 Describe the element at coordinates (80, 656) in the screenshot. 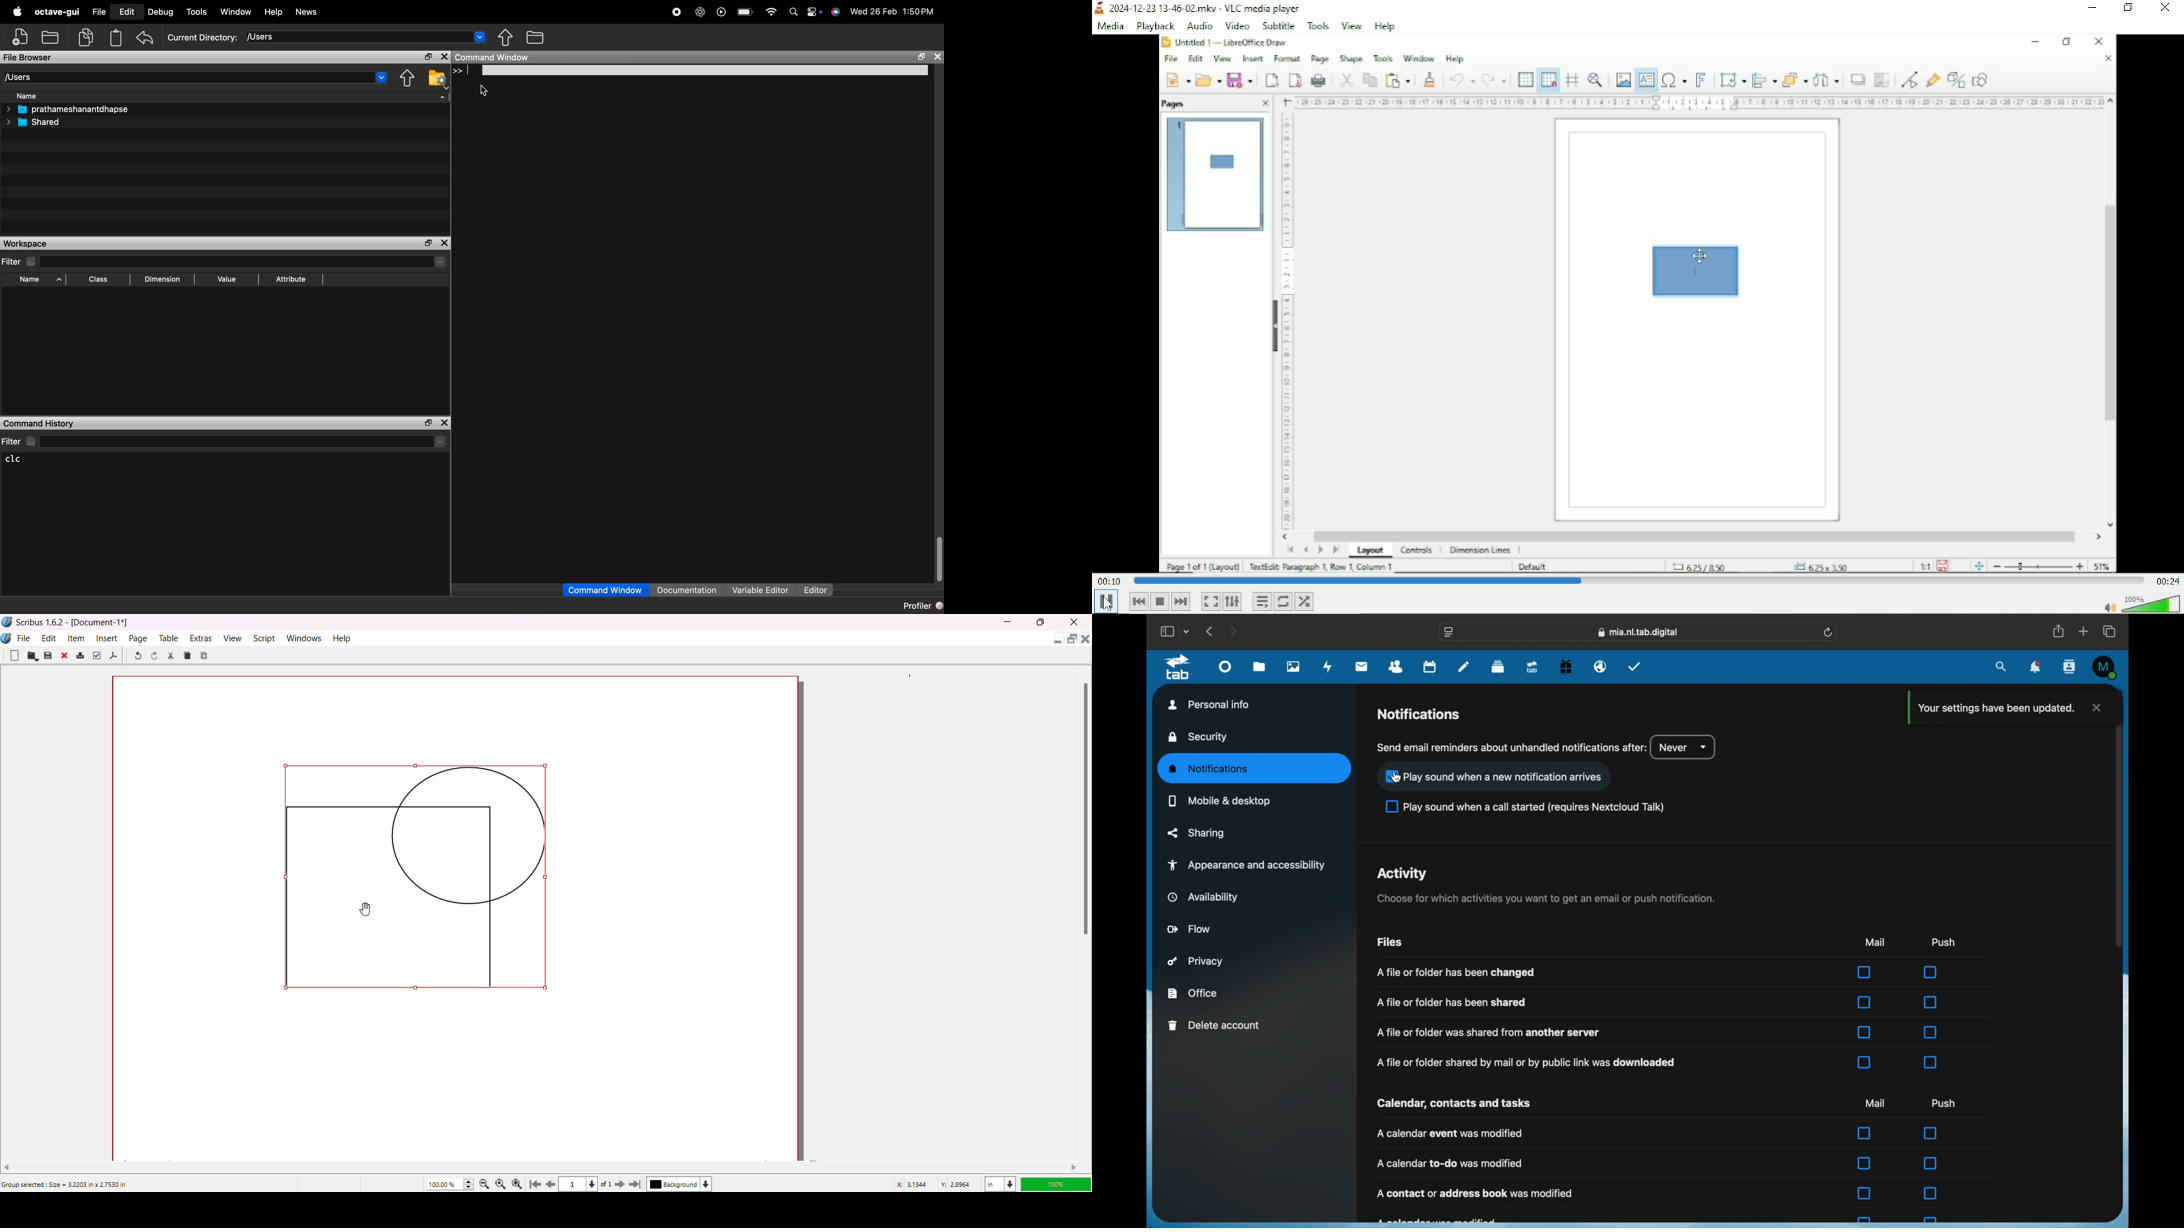

I see `Print` at that location.